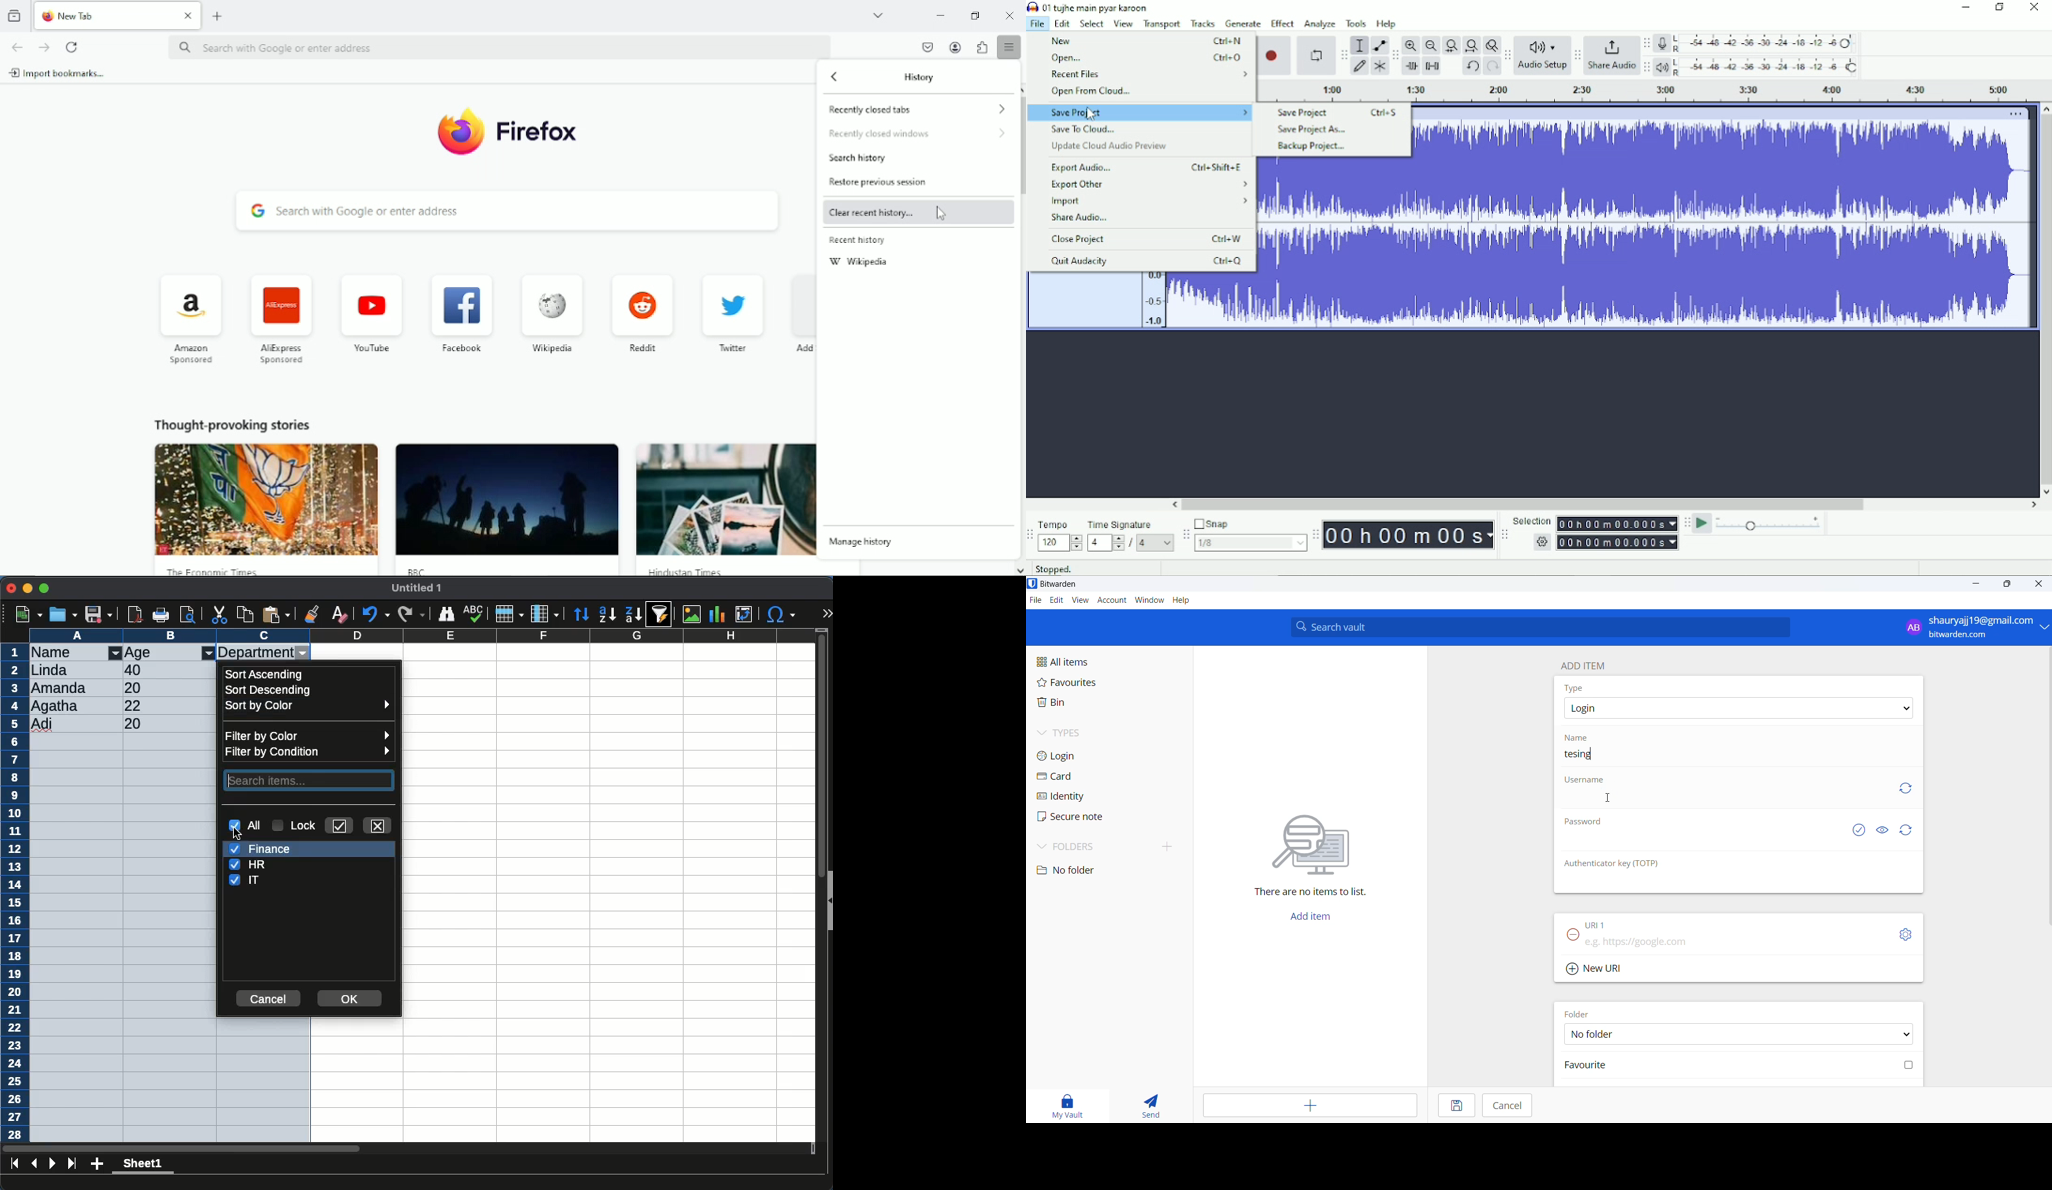 This screenshot has width=2072, height=1204. I want to click on extensions, so click(982, 47).